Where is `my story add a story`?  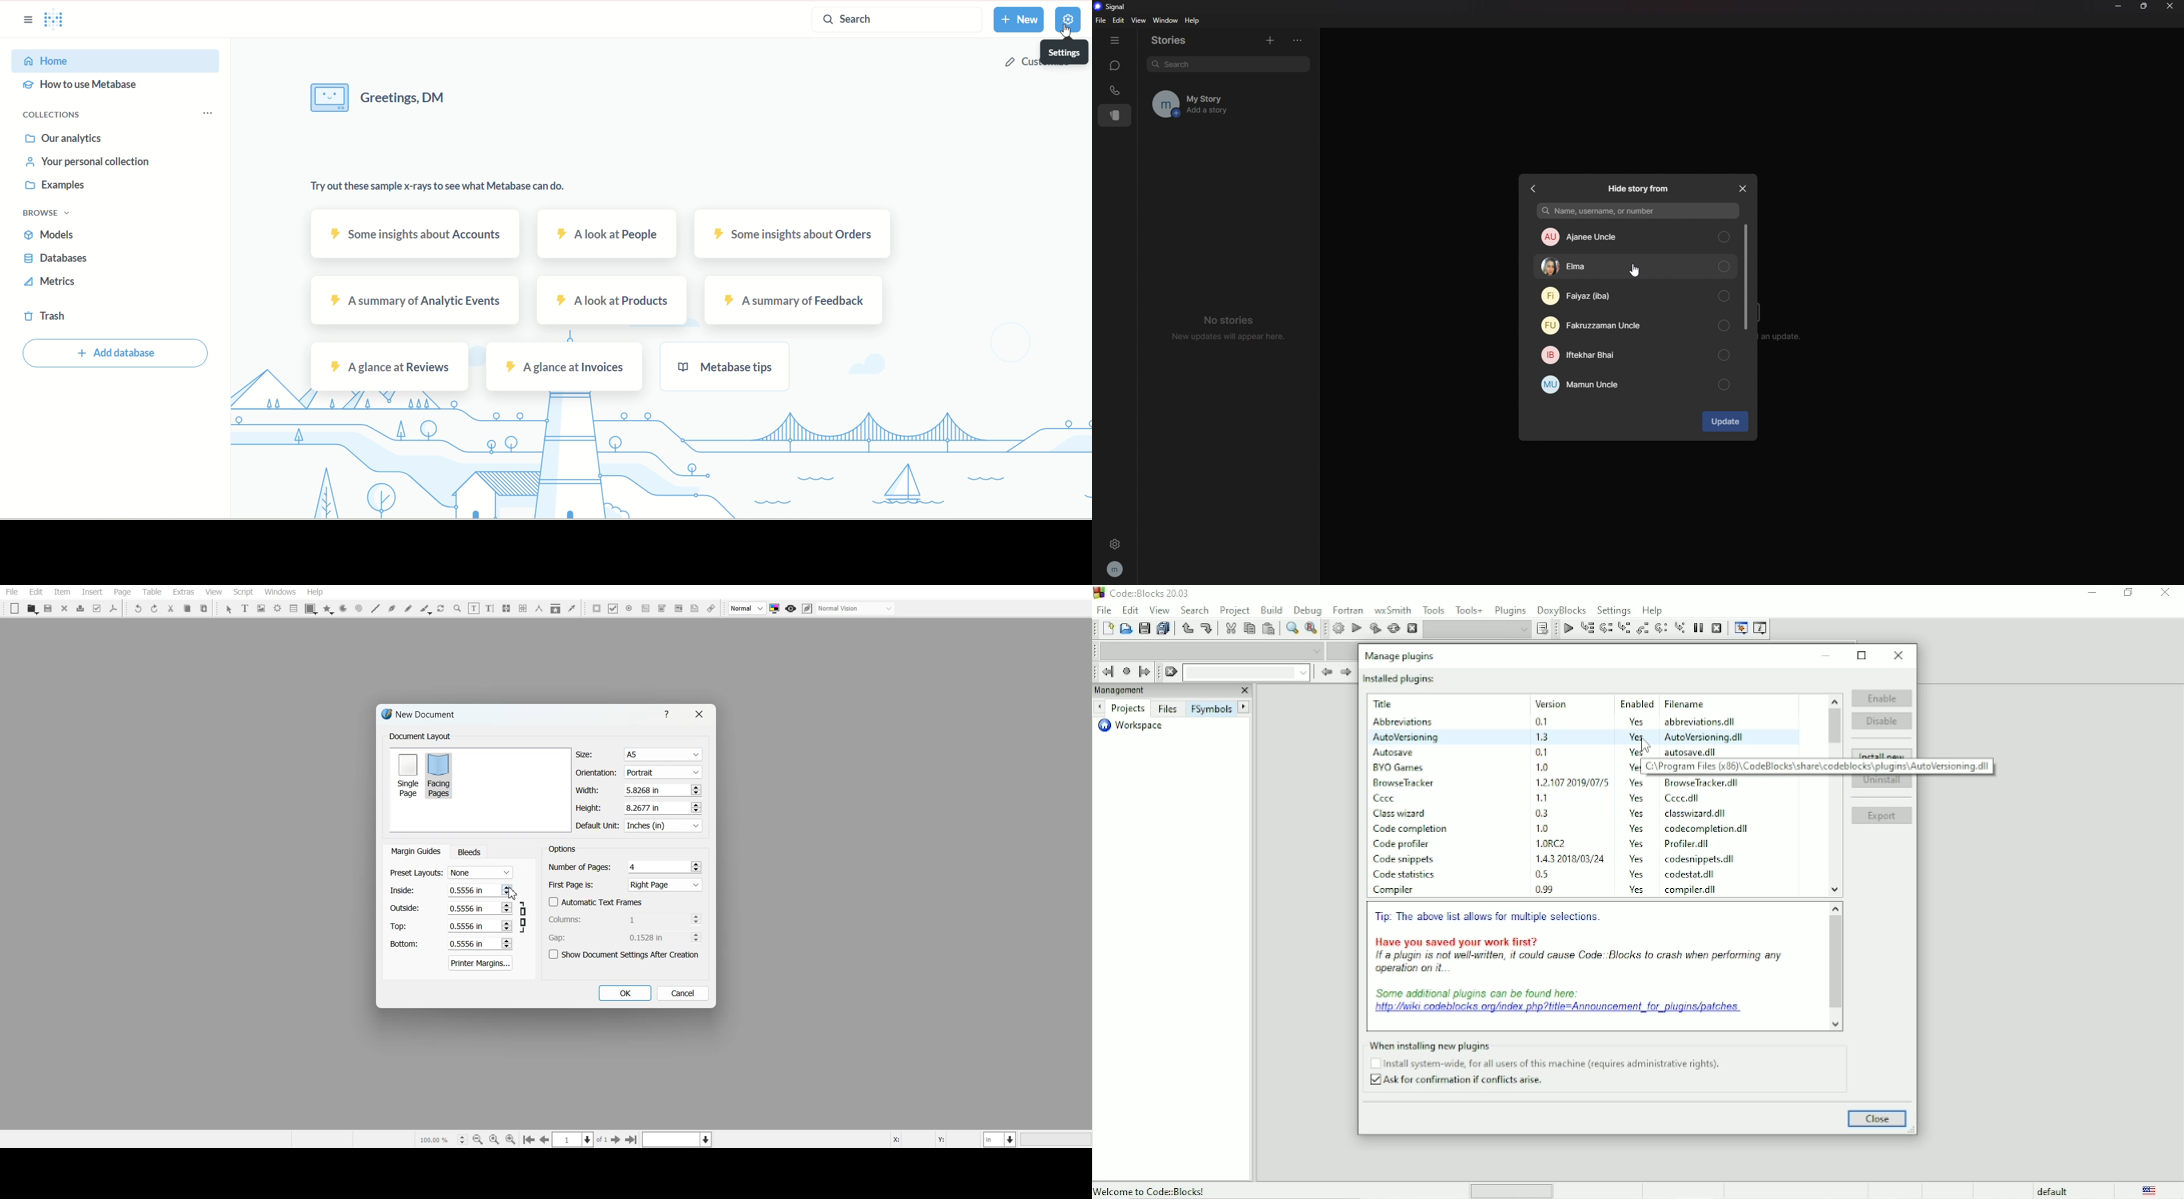 my story add a story is located at coordinates (1213, 104).